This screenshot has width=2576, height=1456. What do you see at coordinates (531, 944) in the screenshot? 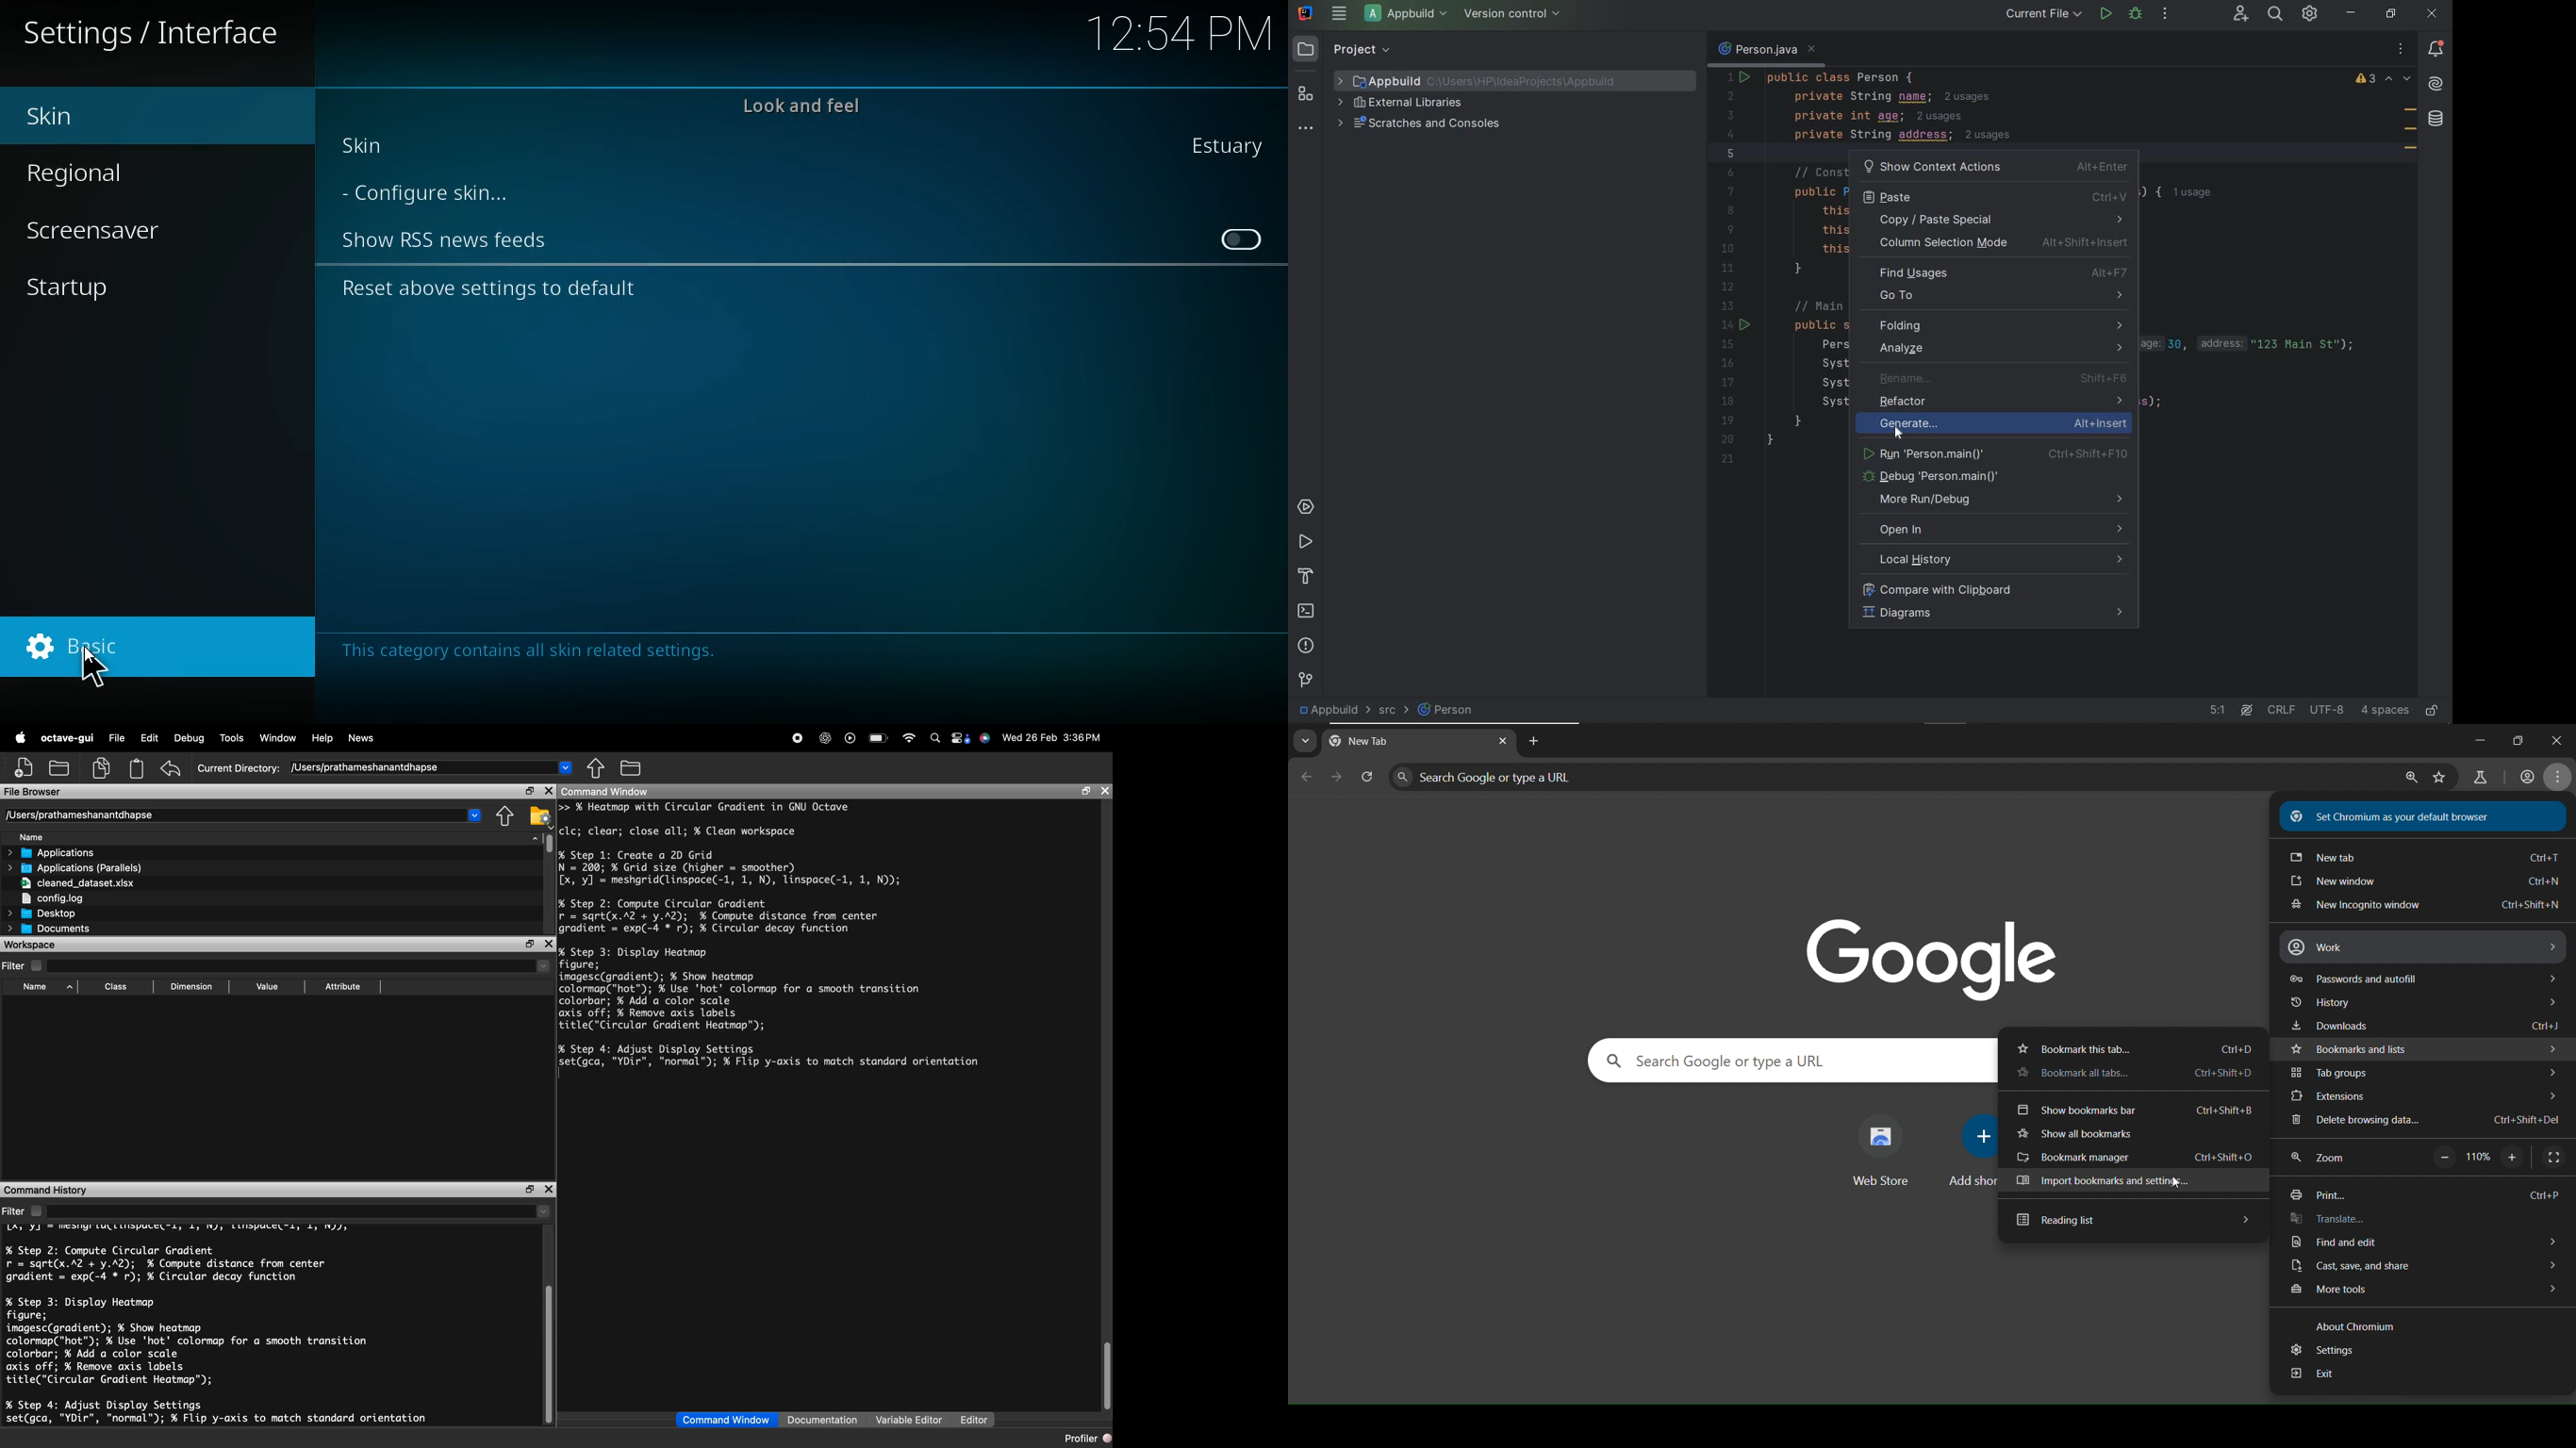
I see `maximize` at bounding box center [531, 944].